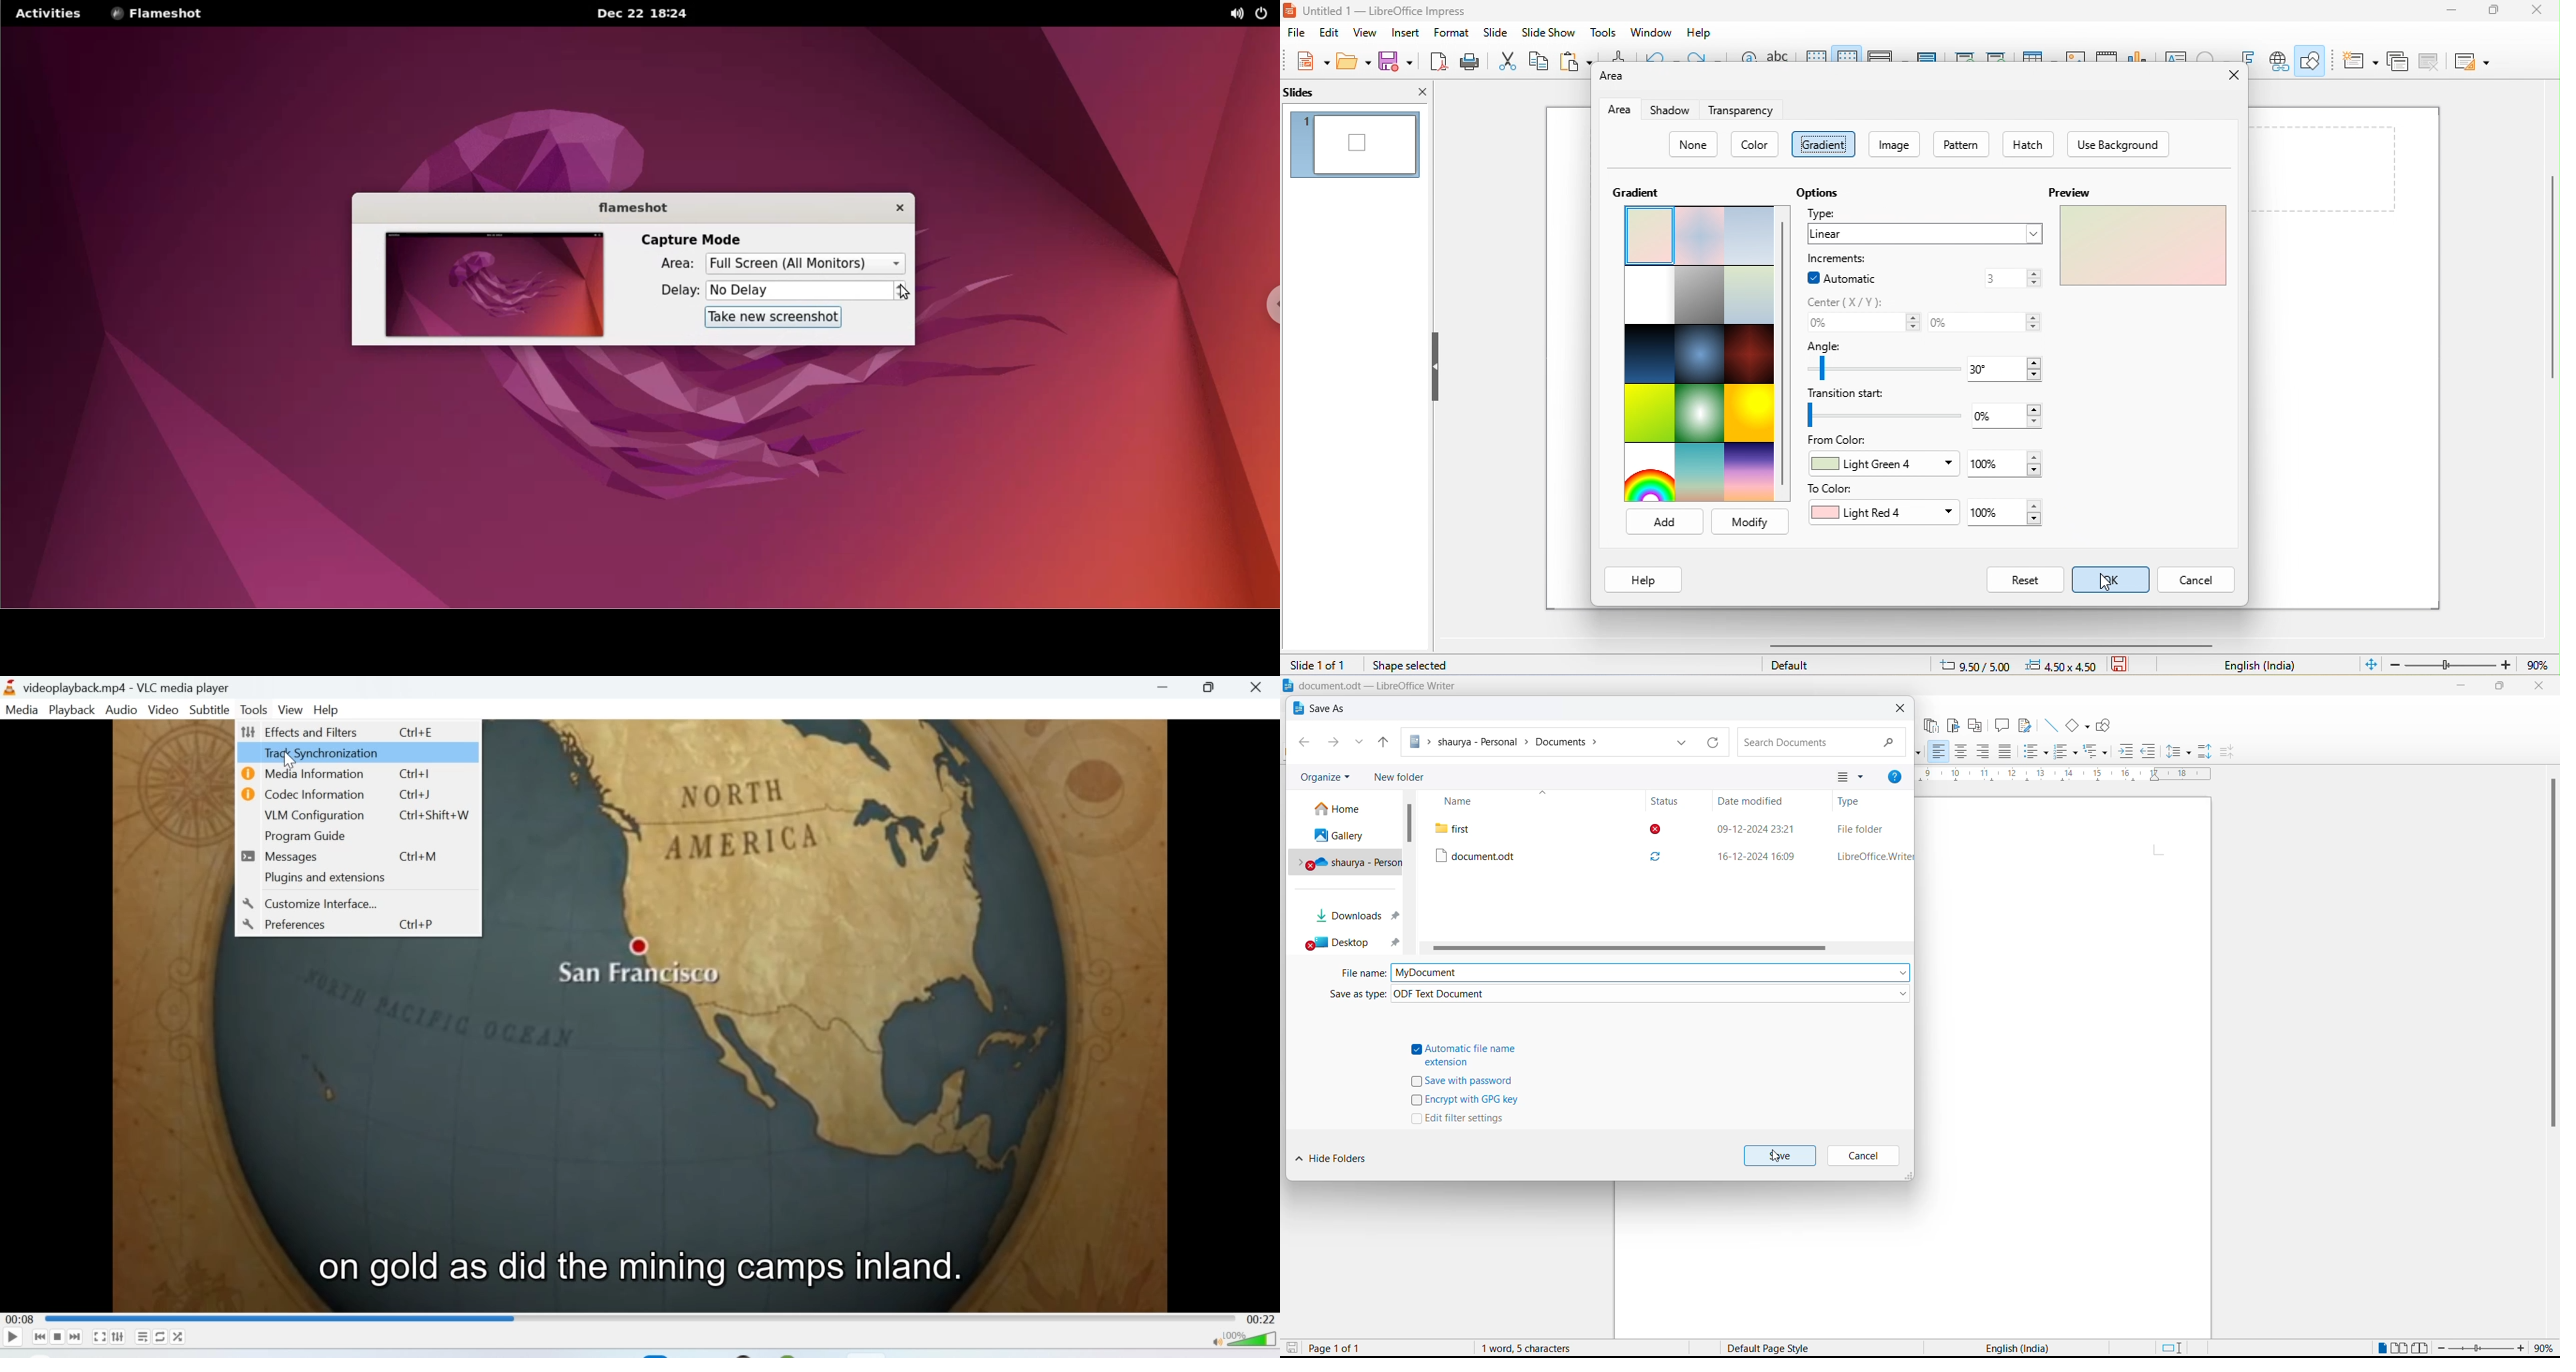 Image resolution: width=2576 pixels, height=1372 pixels. I want to click on view, so click(1364, 33).